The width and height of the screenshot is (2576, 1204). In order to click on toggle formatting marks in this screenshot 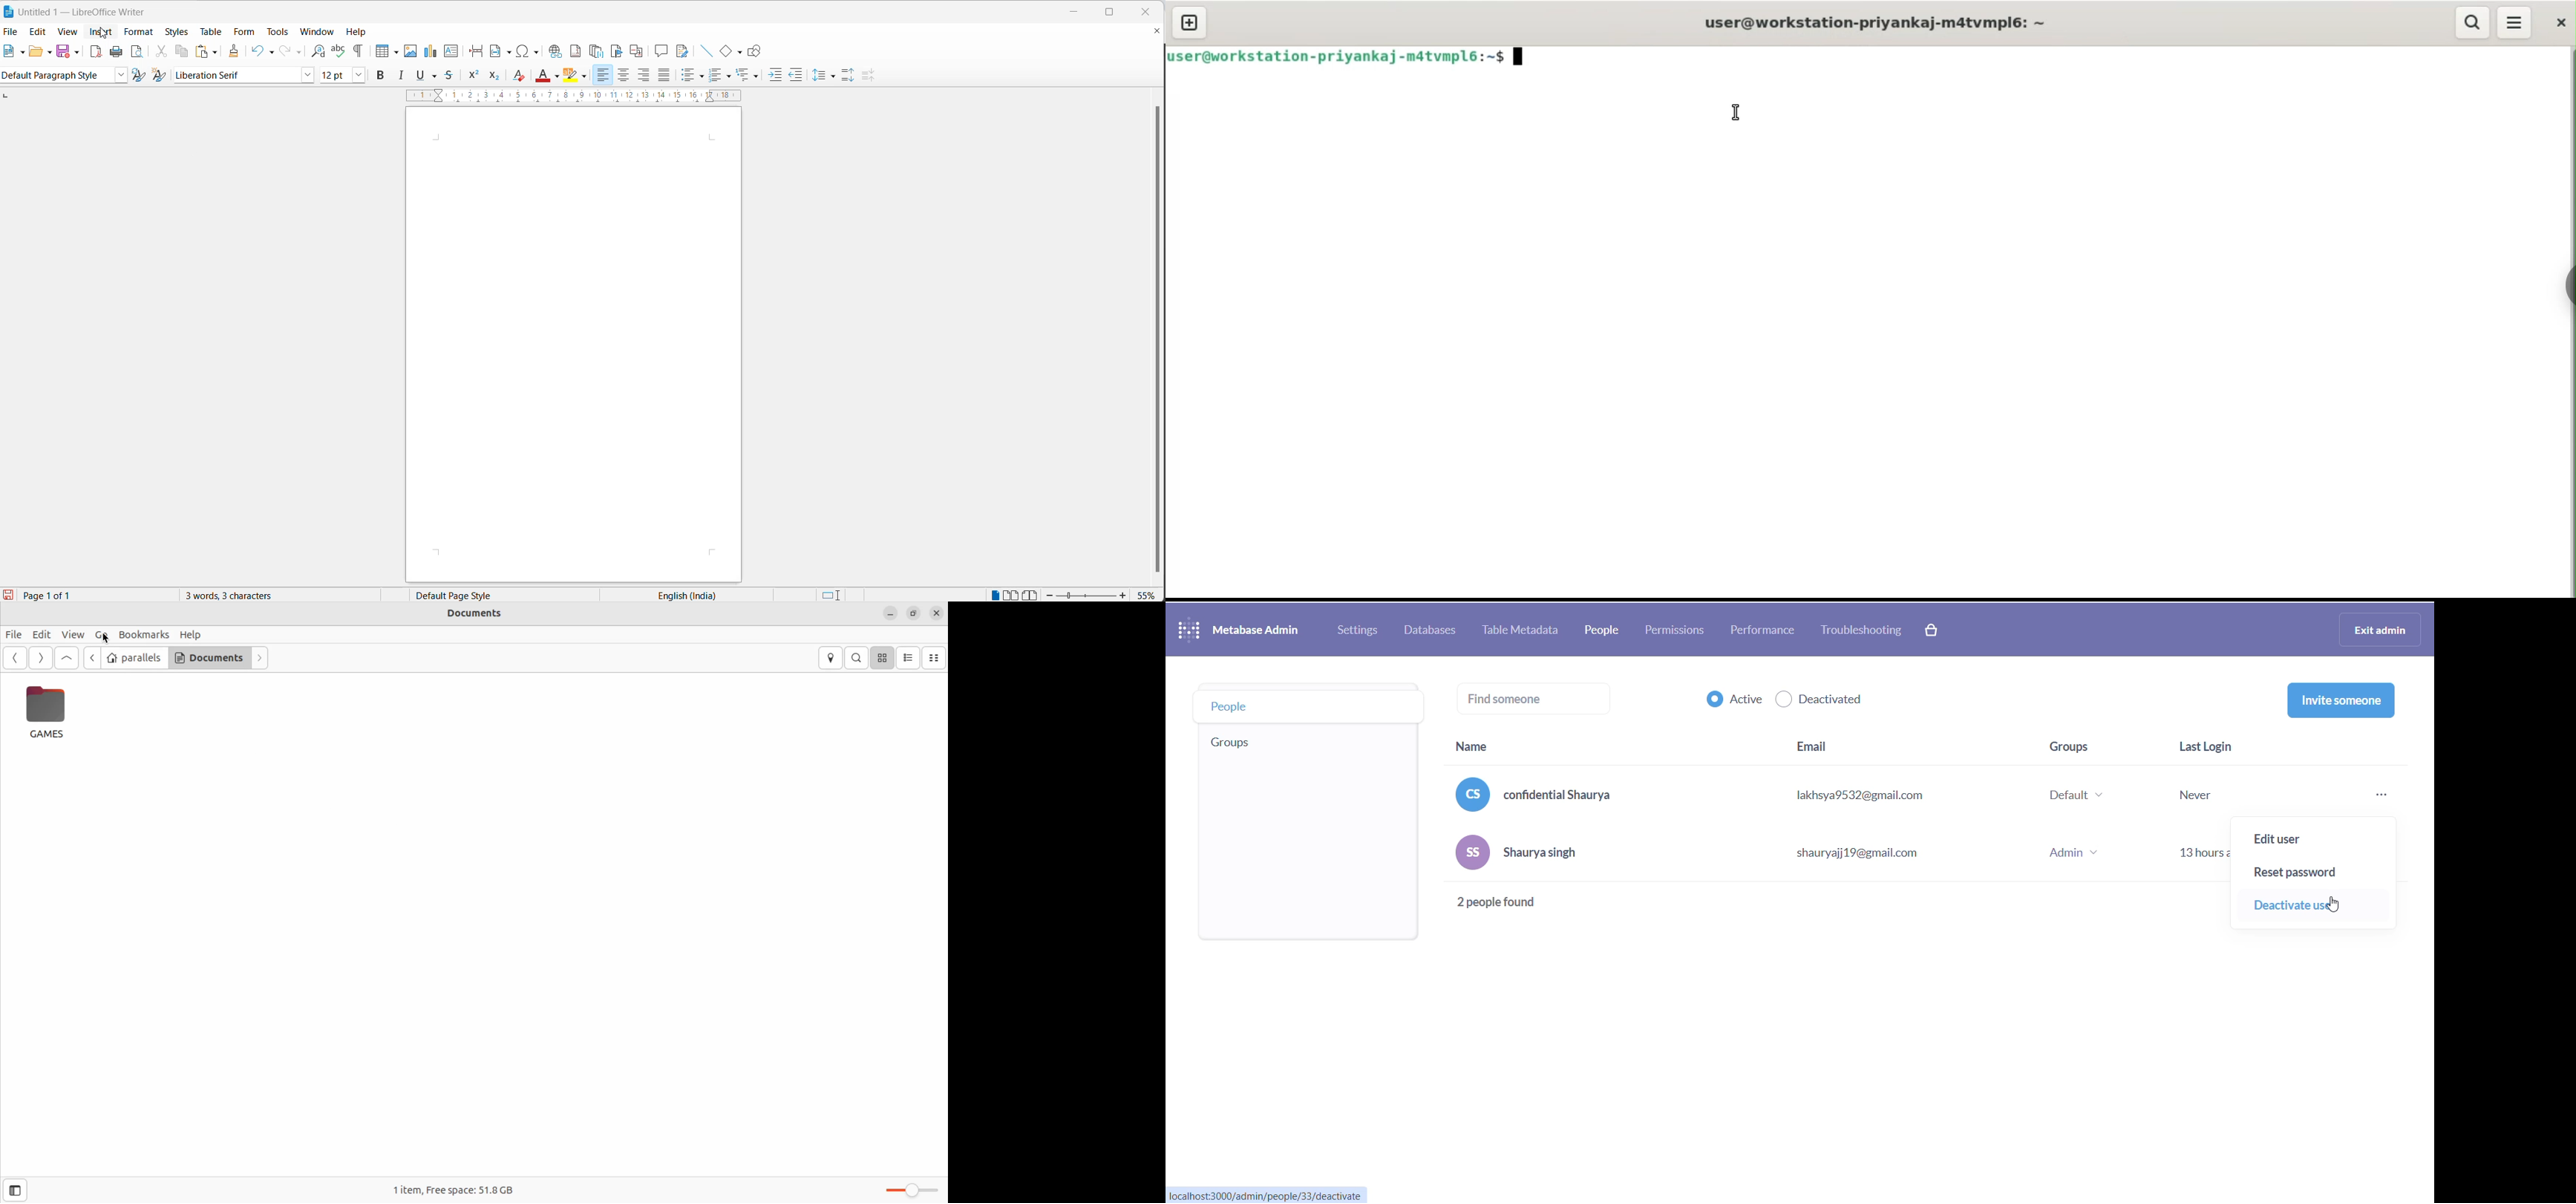, I will do `click(356, 52)`.